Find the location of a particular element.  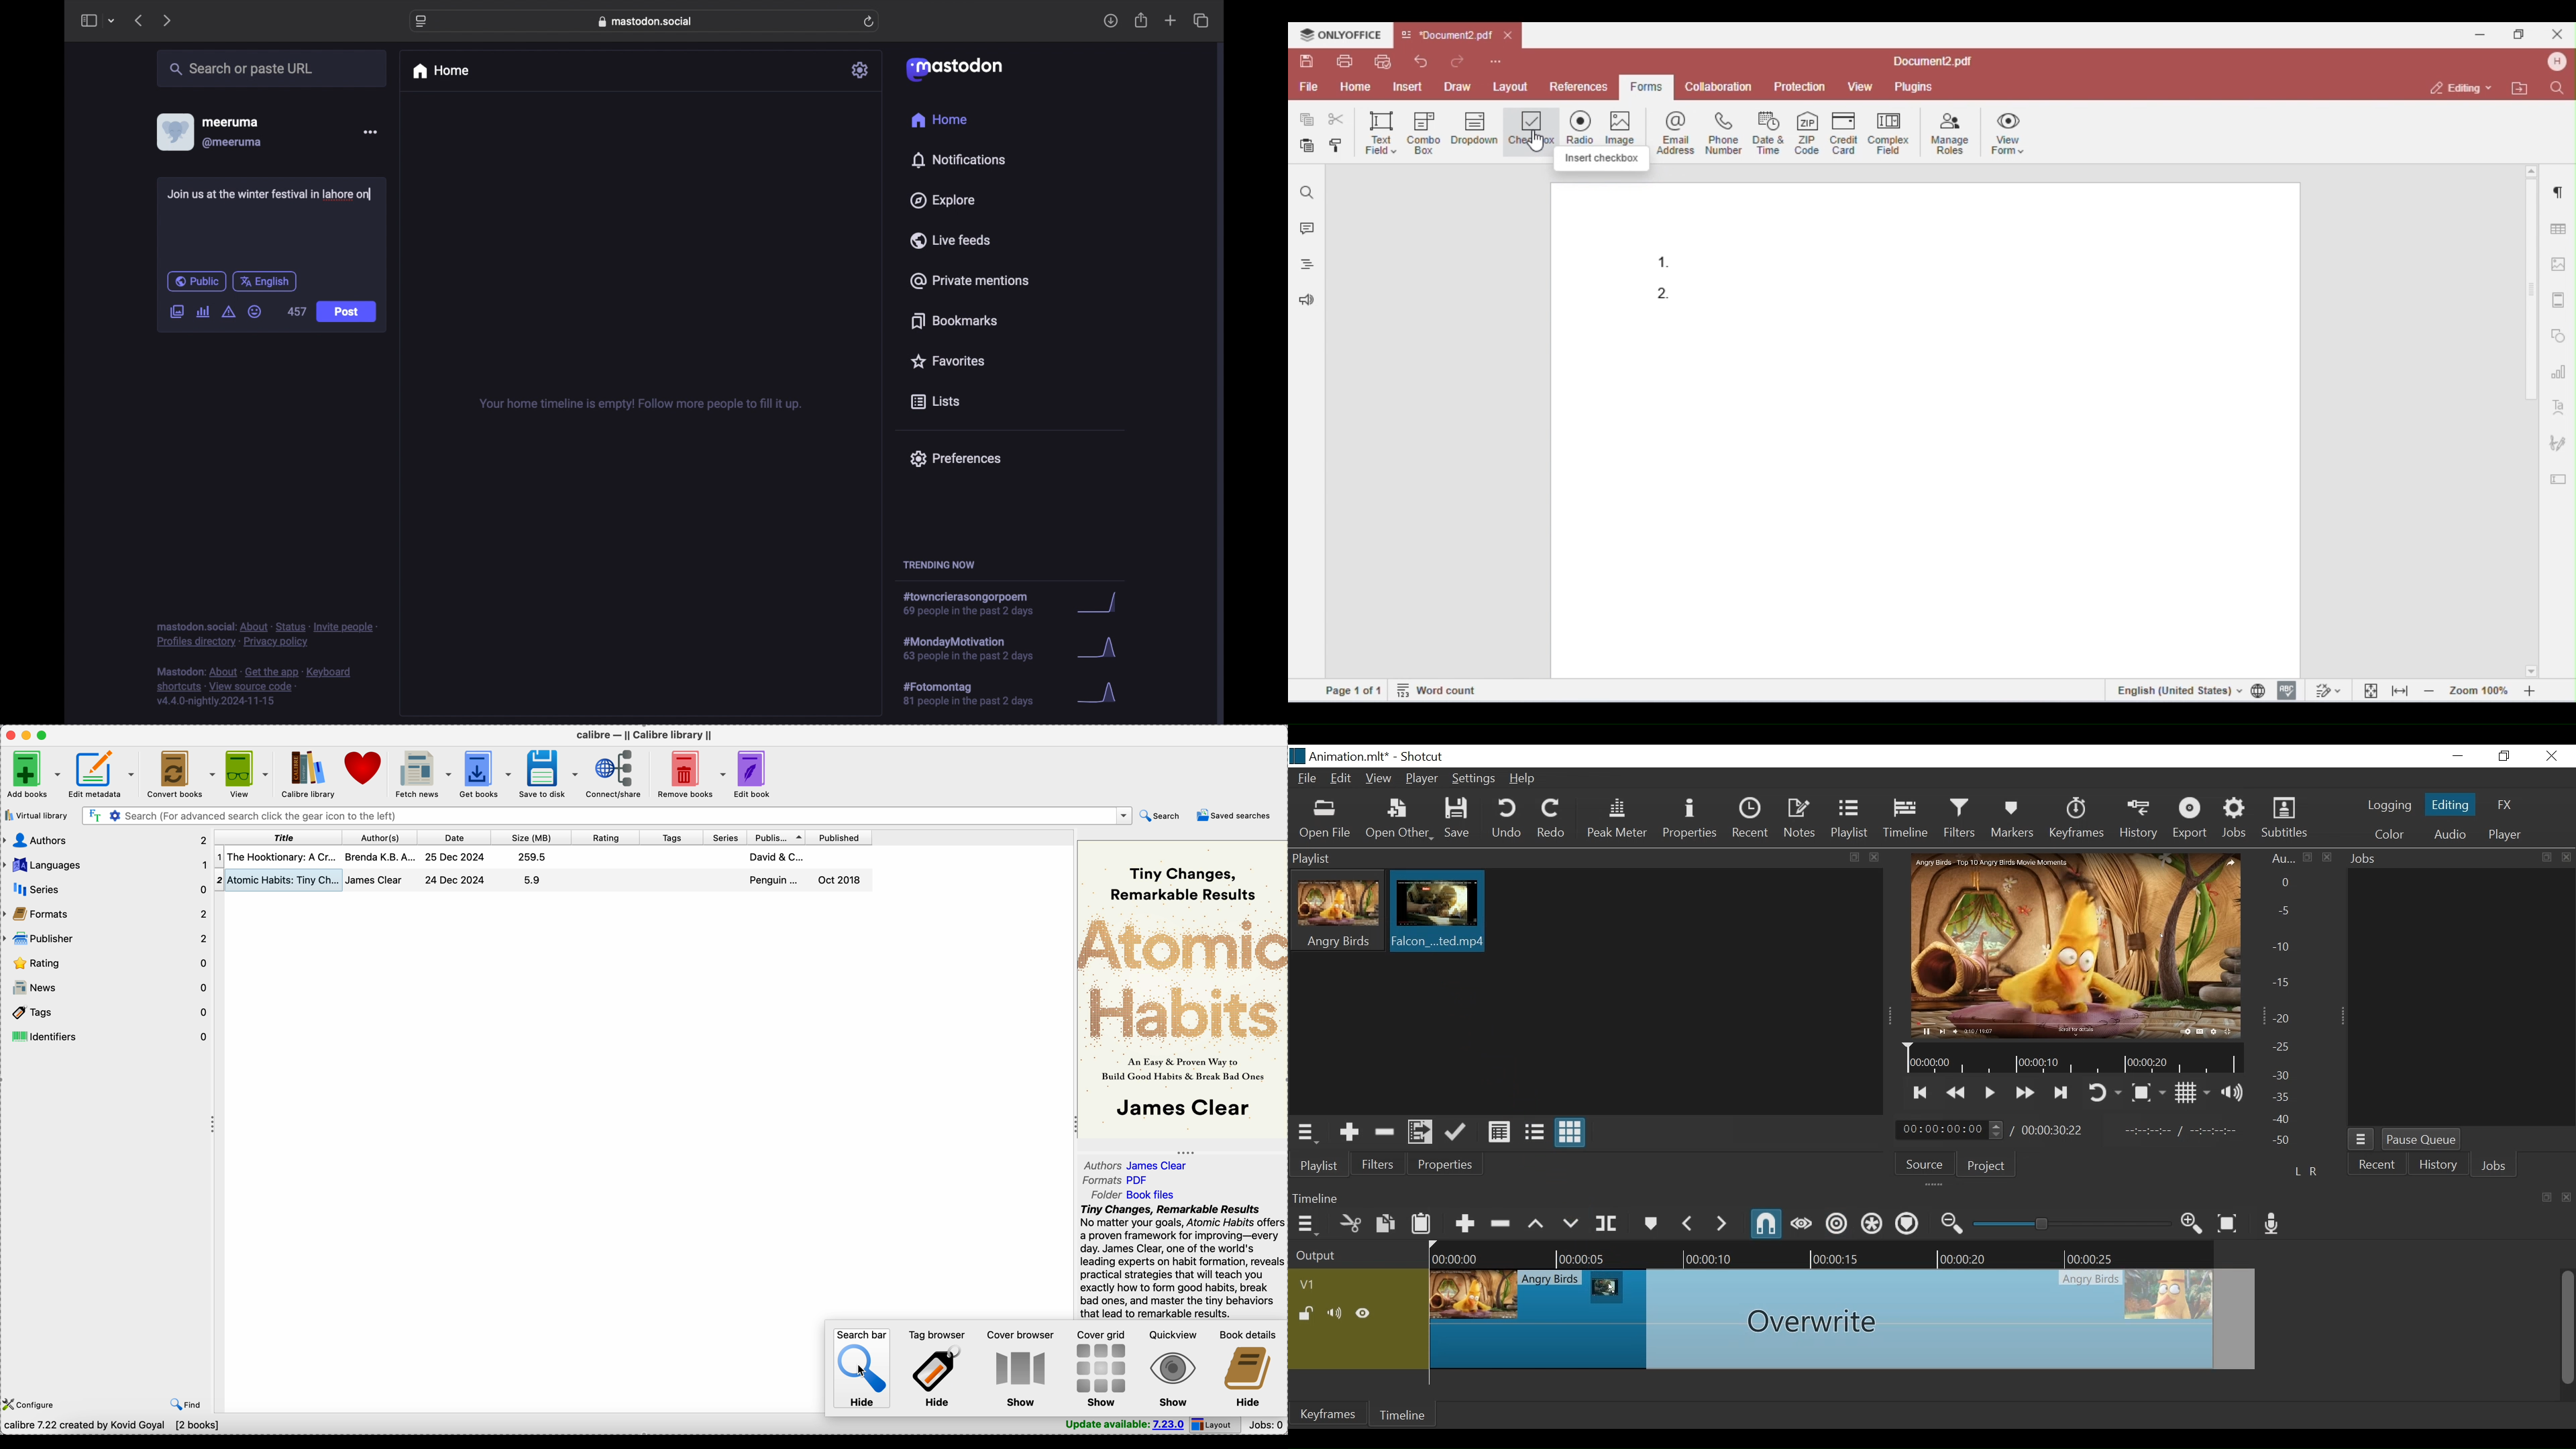

tab group picker is located at coordinates (111, 21).